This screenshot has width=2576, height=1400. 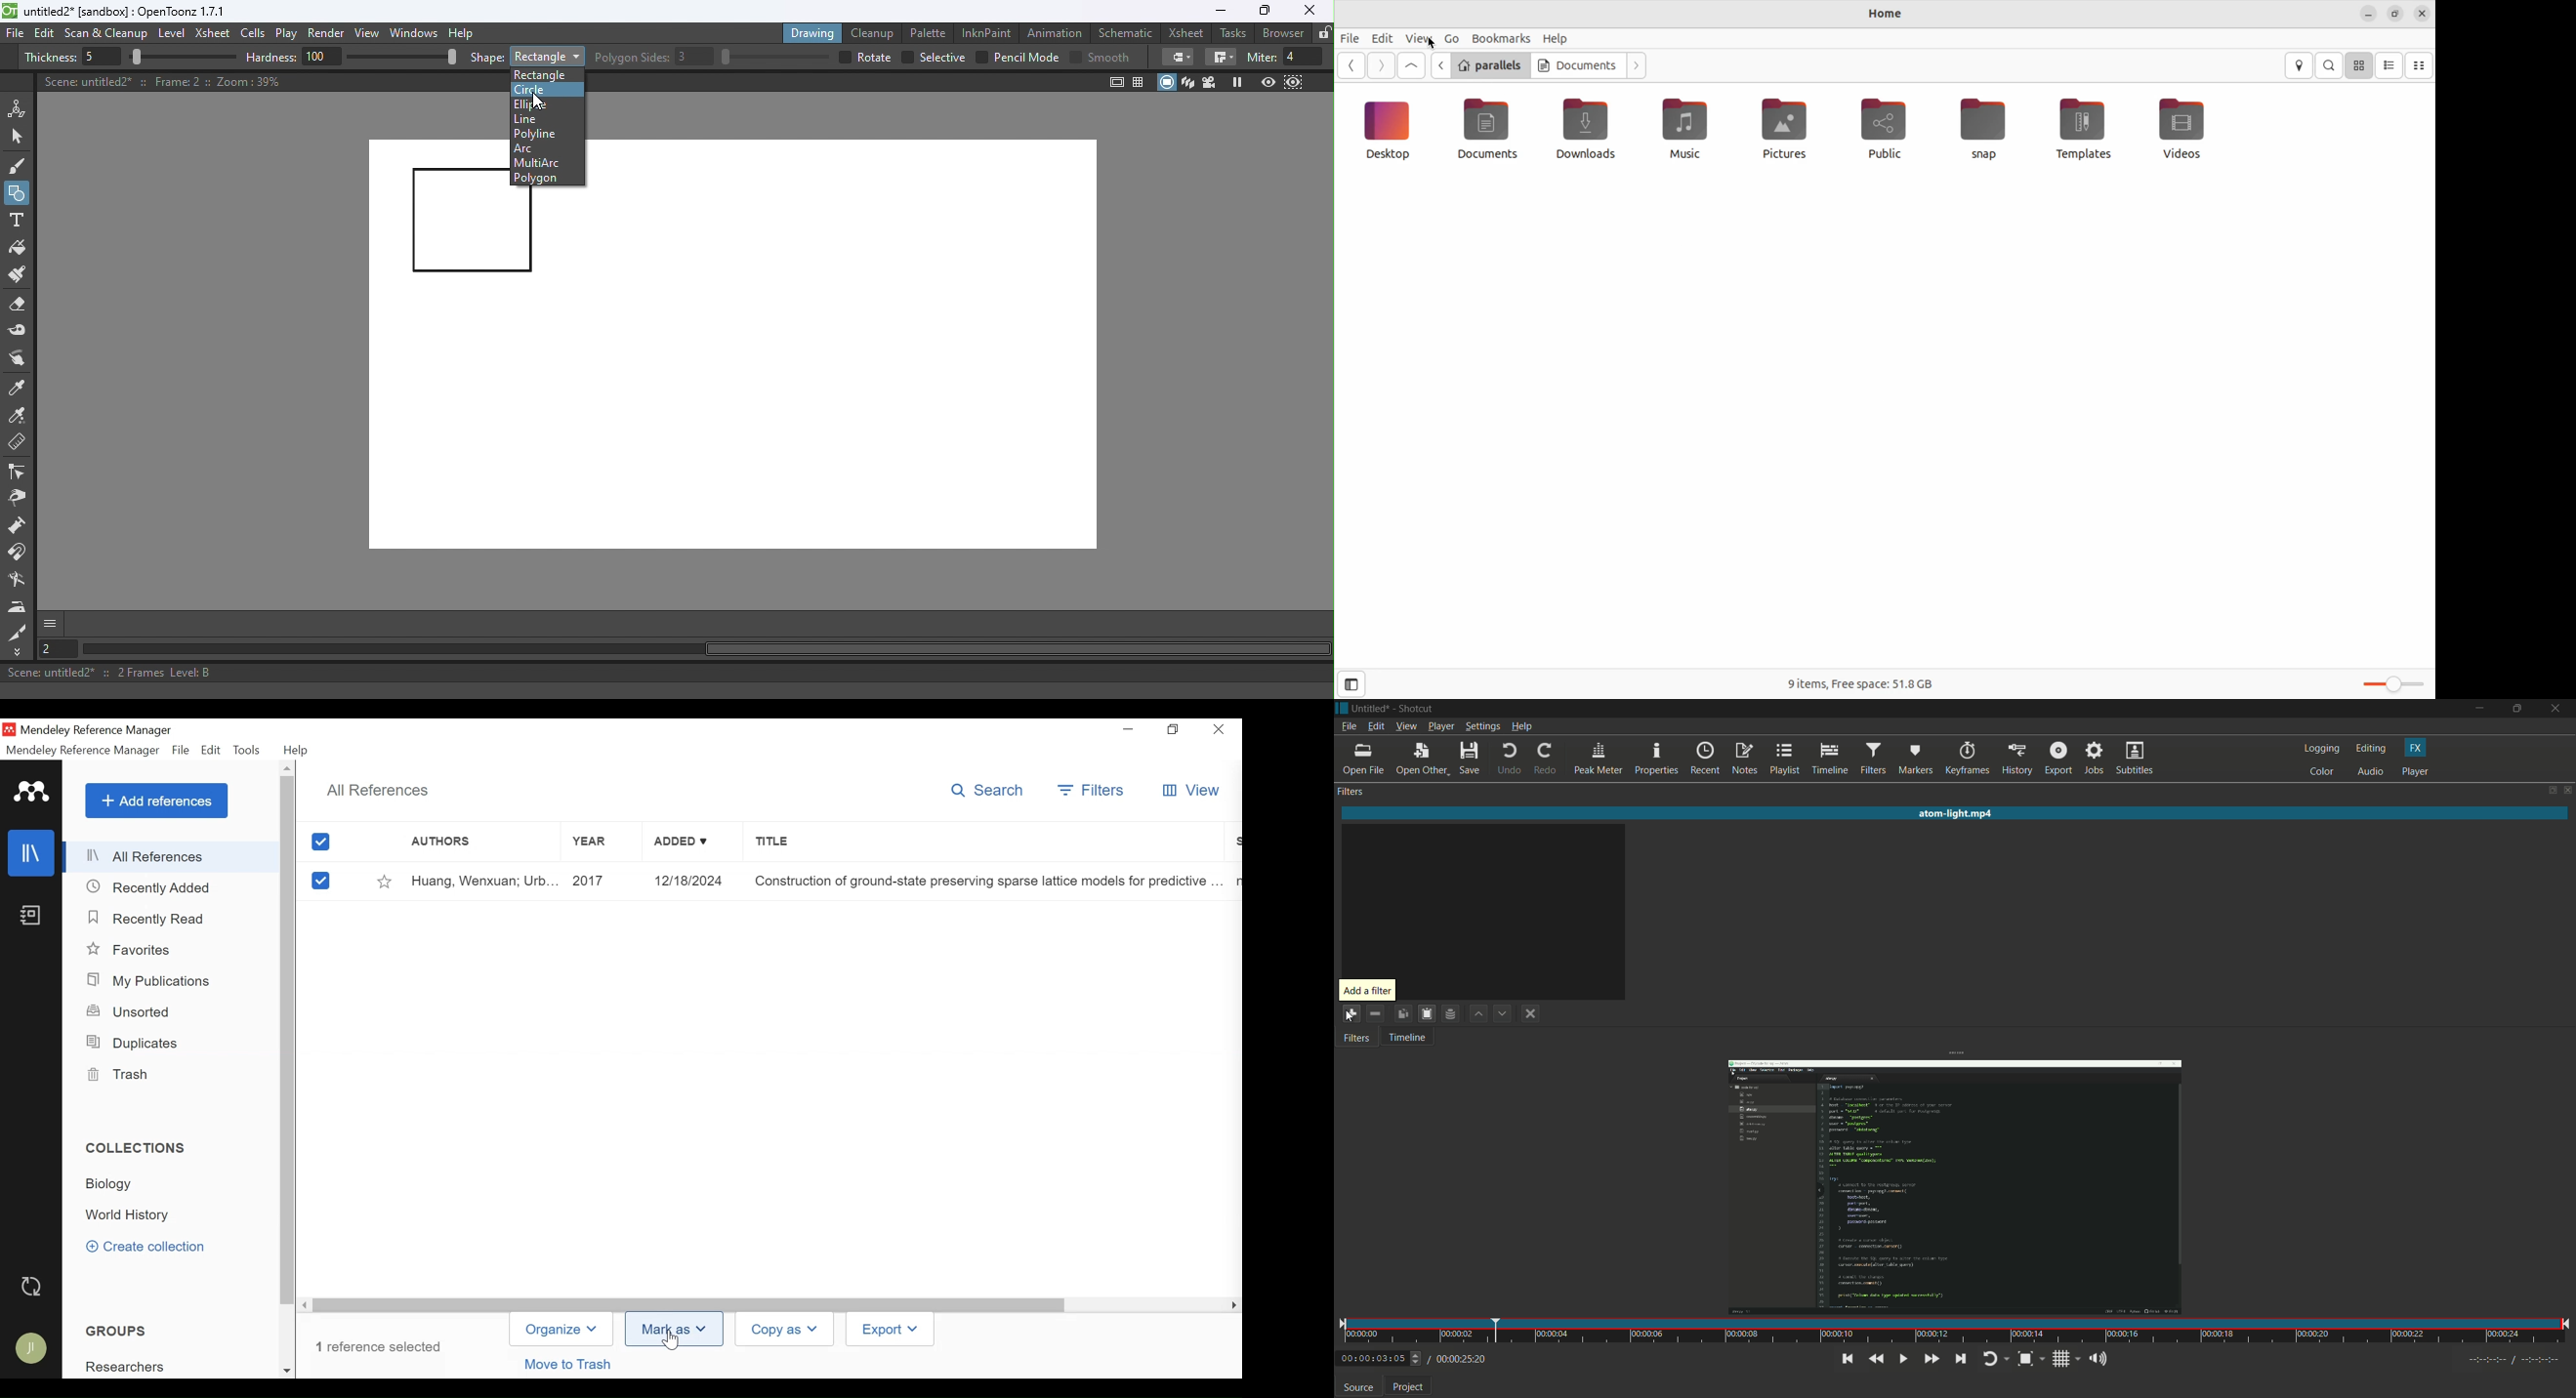 What do you see at coordinates (1991, 1359) in the screenshot?
I see `toggle player looping` at bounding box center [1991, 1359].